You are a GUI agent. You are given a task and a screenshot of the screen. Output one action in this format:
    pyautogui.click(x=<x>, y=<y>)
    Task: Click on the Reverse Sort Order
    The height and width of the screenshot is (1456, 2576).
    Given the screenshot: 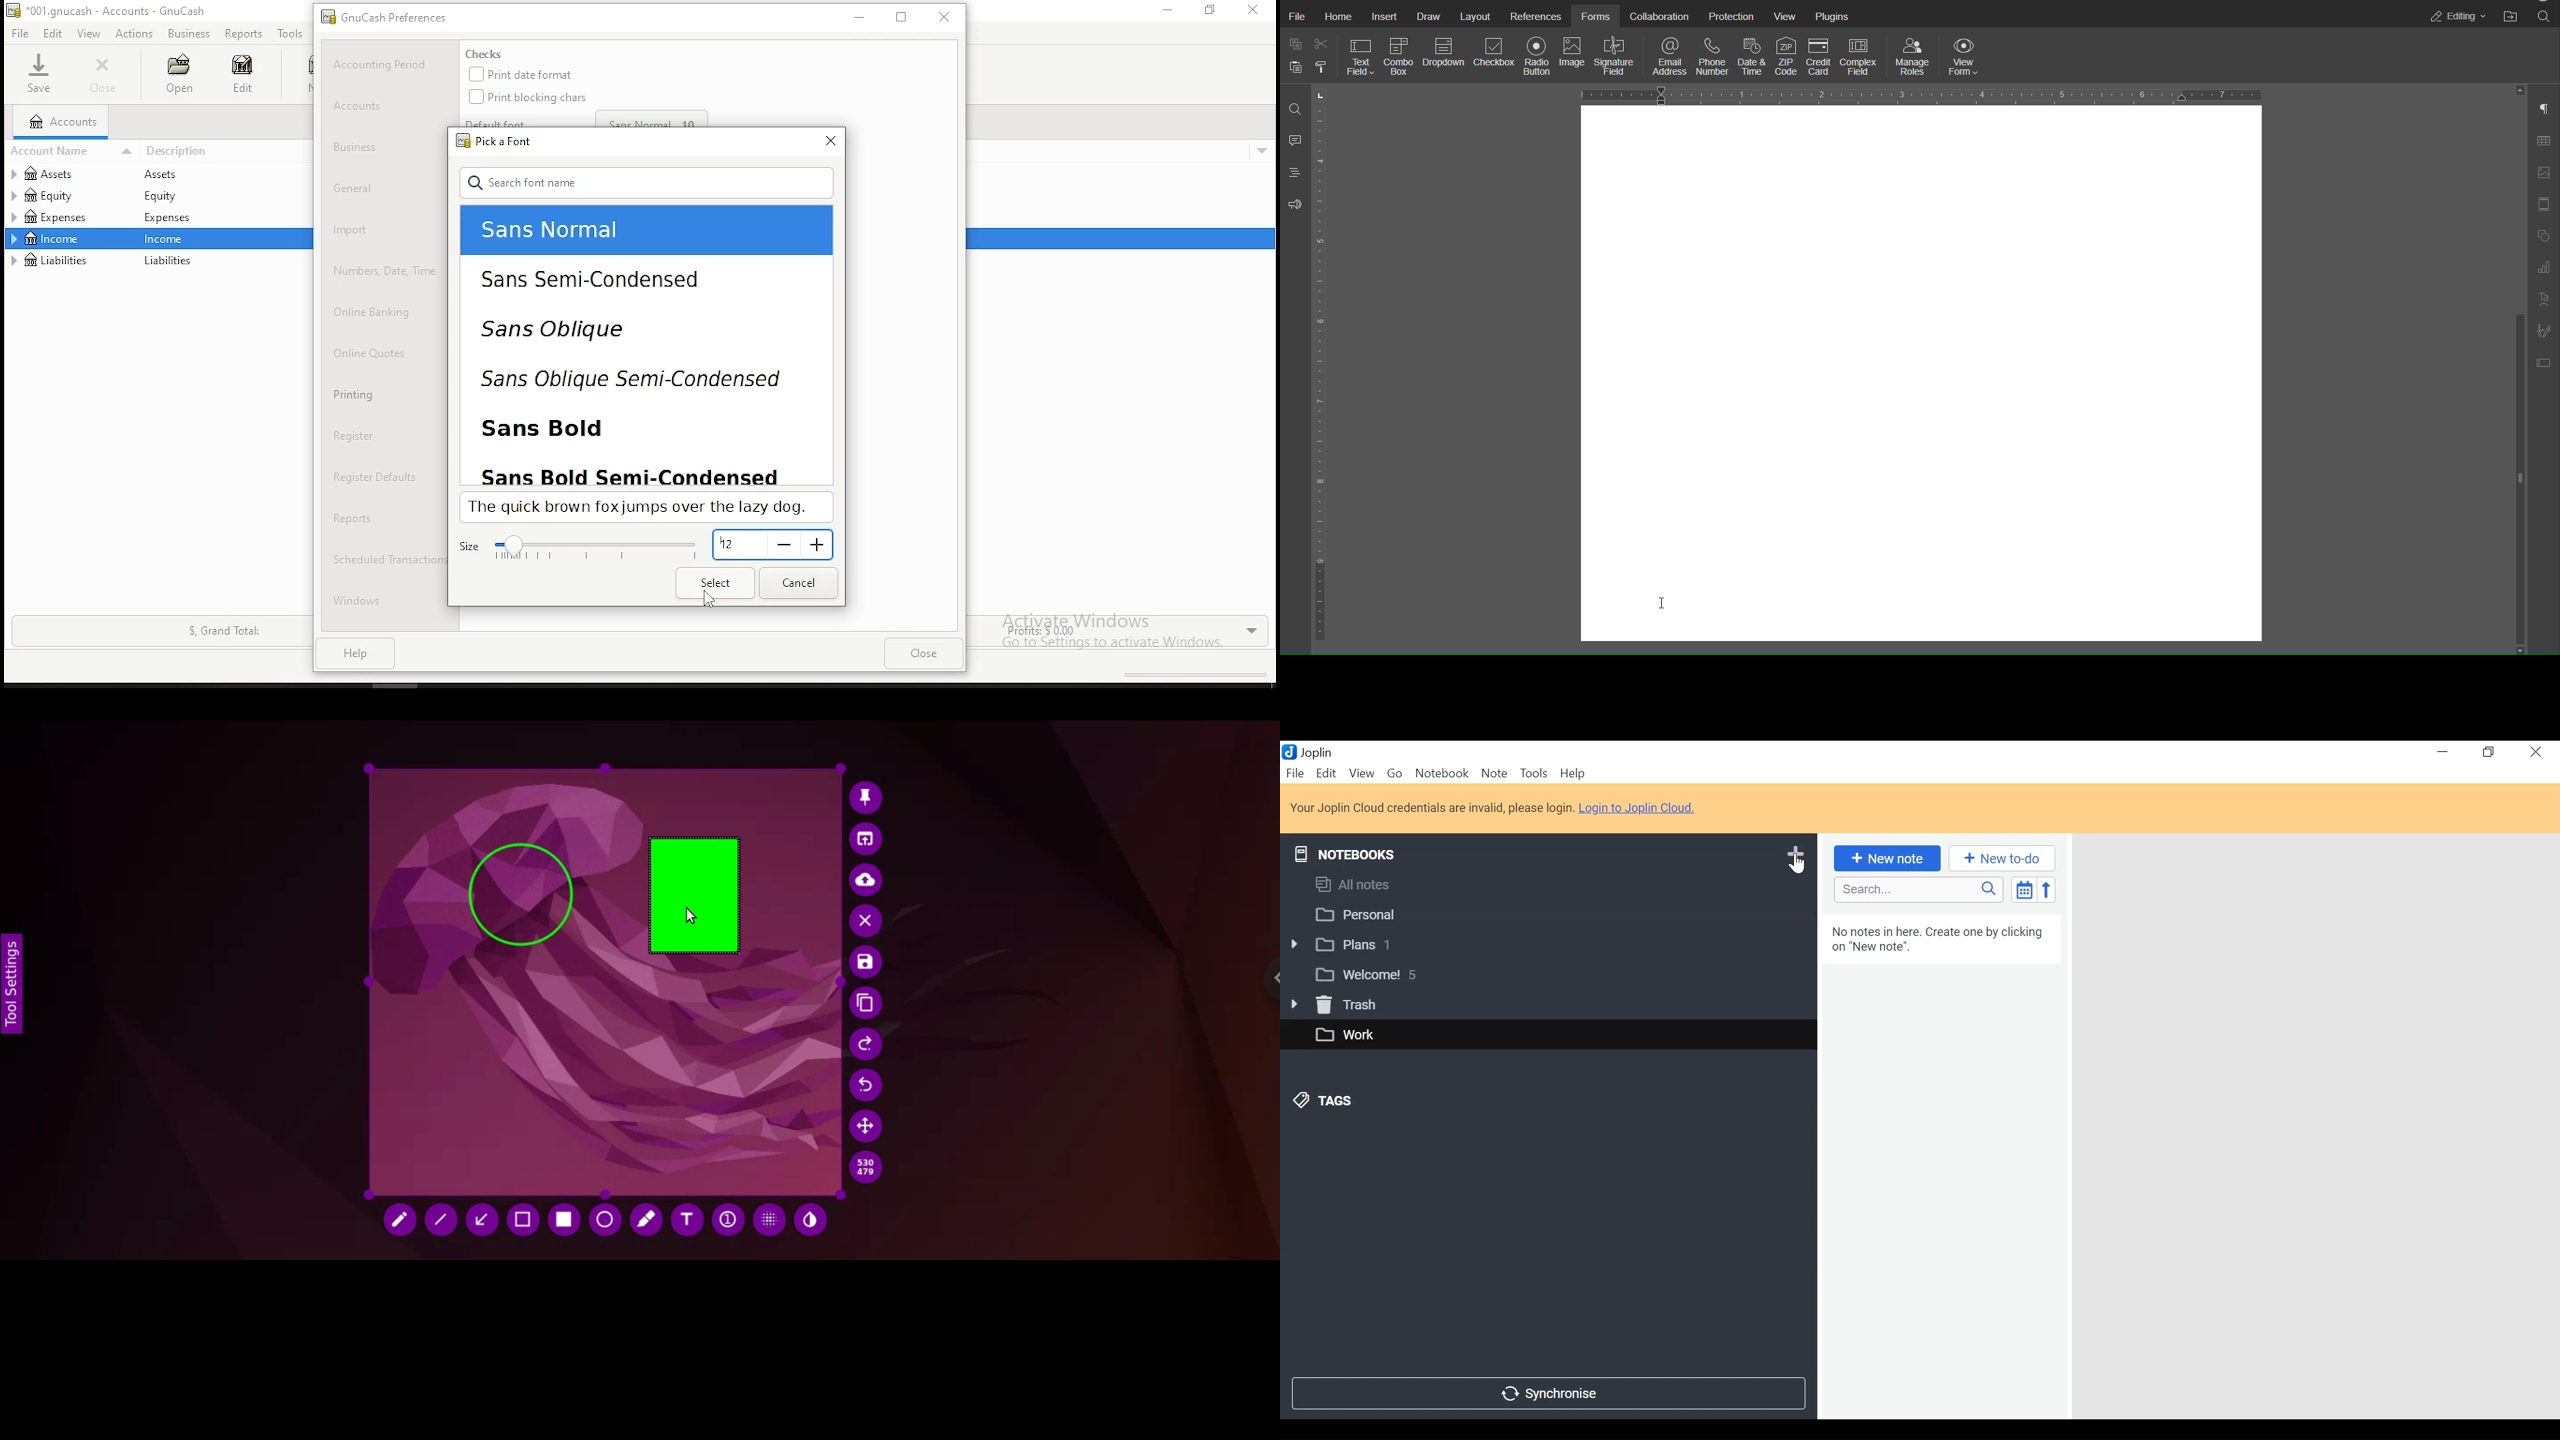 What is the action you would take?
    pyautogui.click(x=2047, y=890)
    